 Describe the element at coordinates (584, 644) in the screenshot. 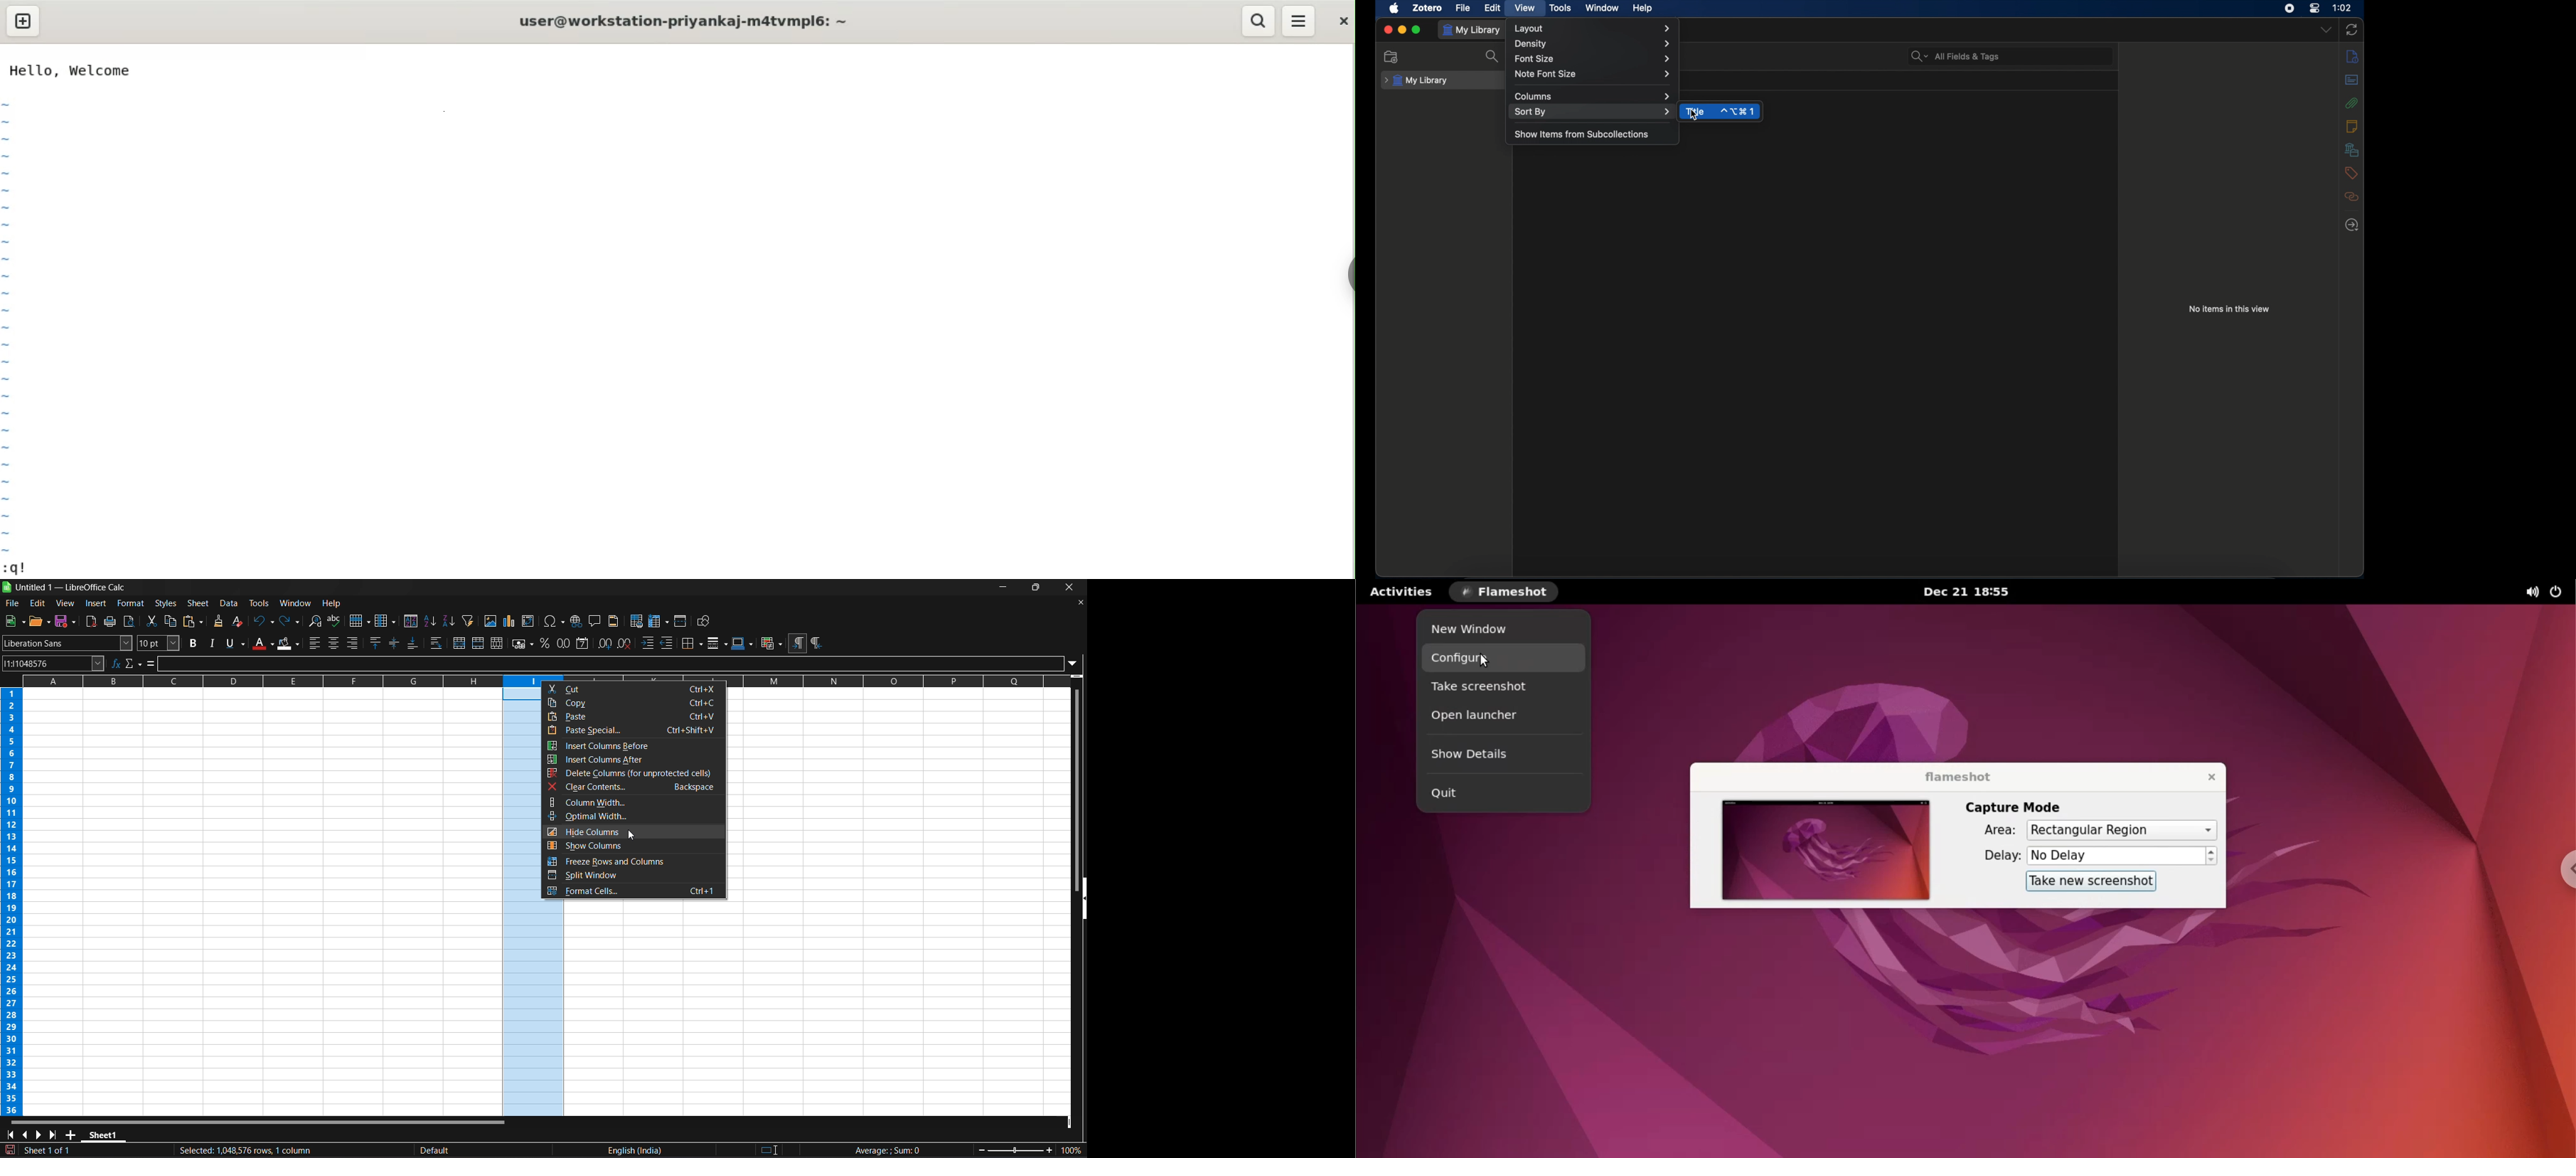

I see `format as date` at that location.